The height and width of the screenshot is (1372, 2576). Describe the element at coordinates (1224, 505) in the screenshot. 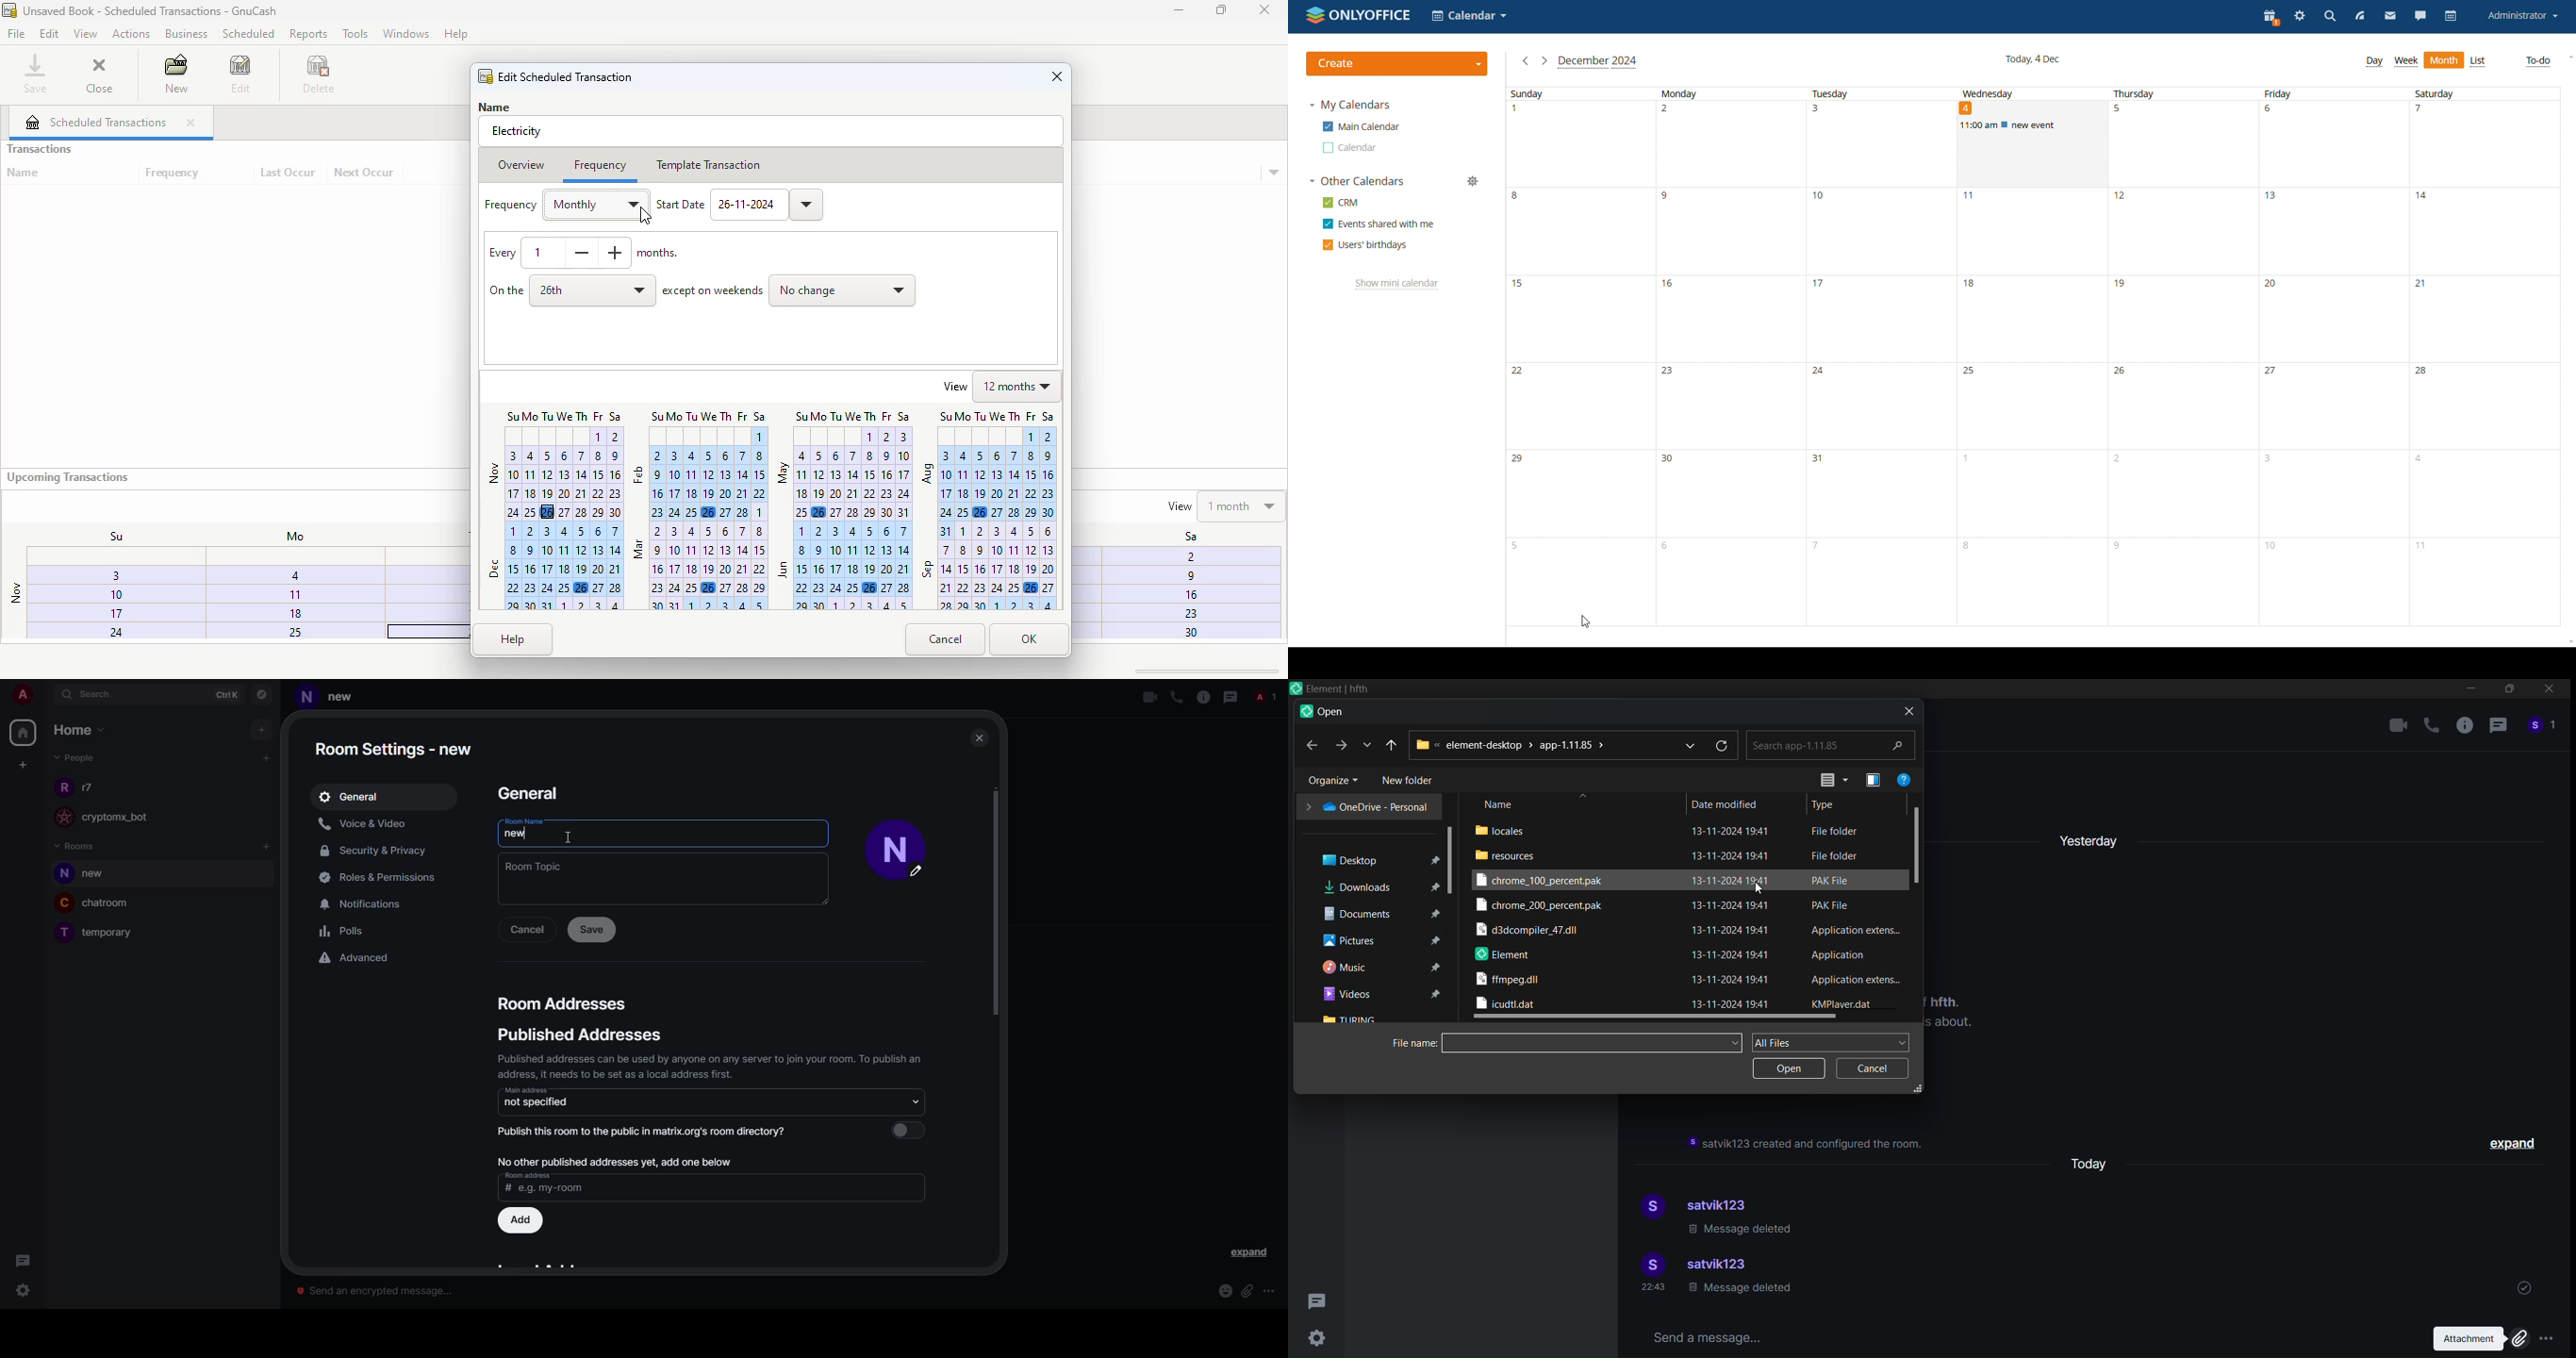

I see `view 1 month` at that location.